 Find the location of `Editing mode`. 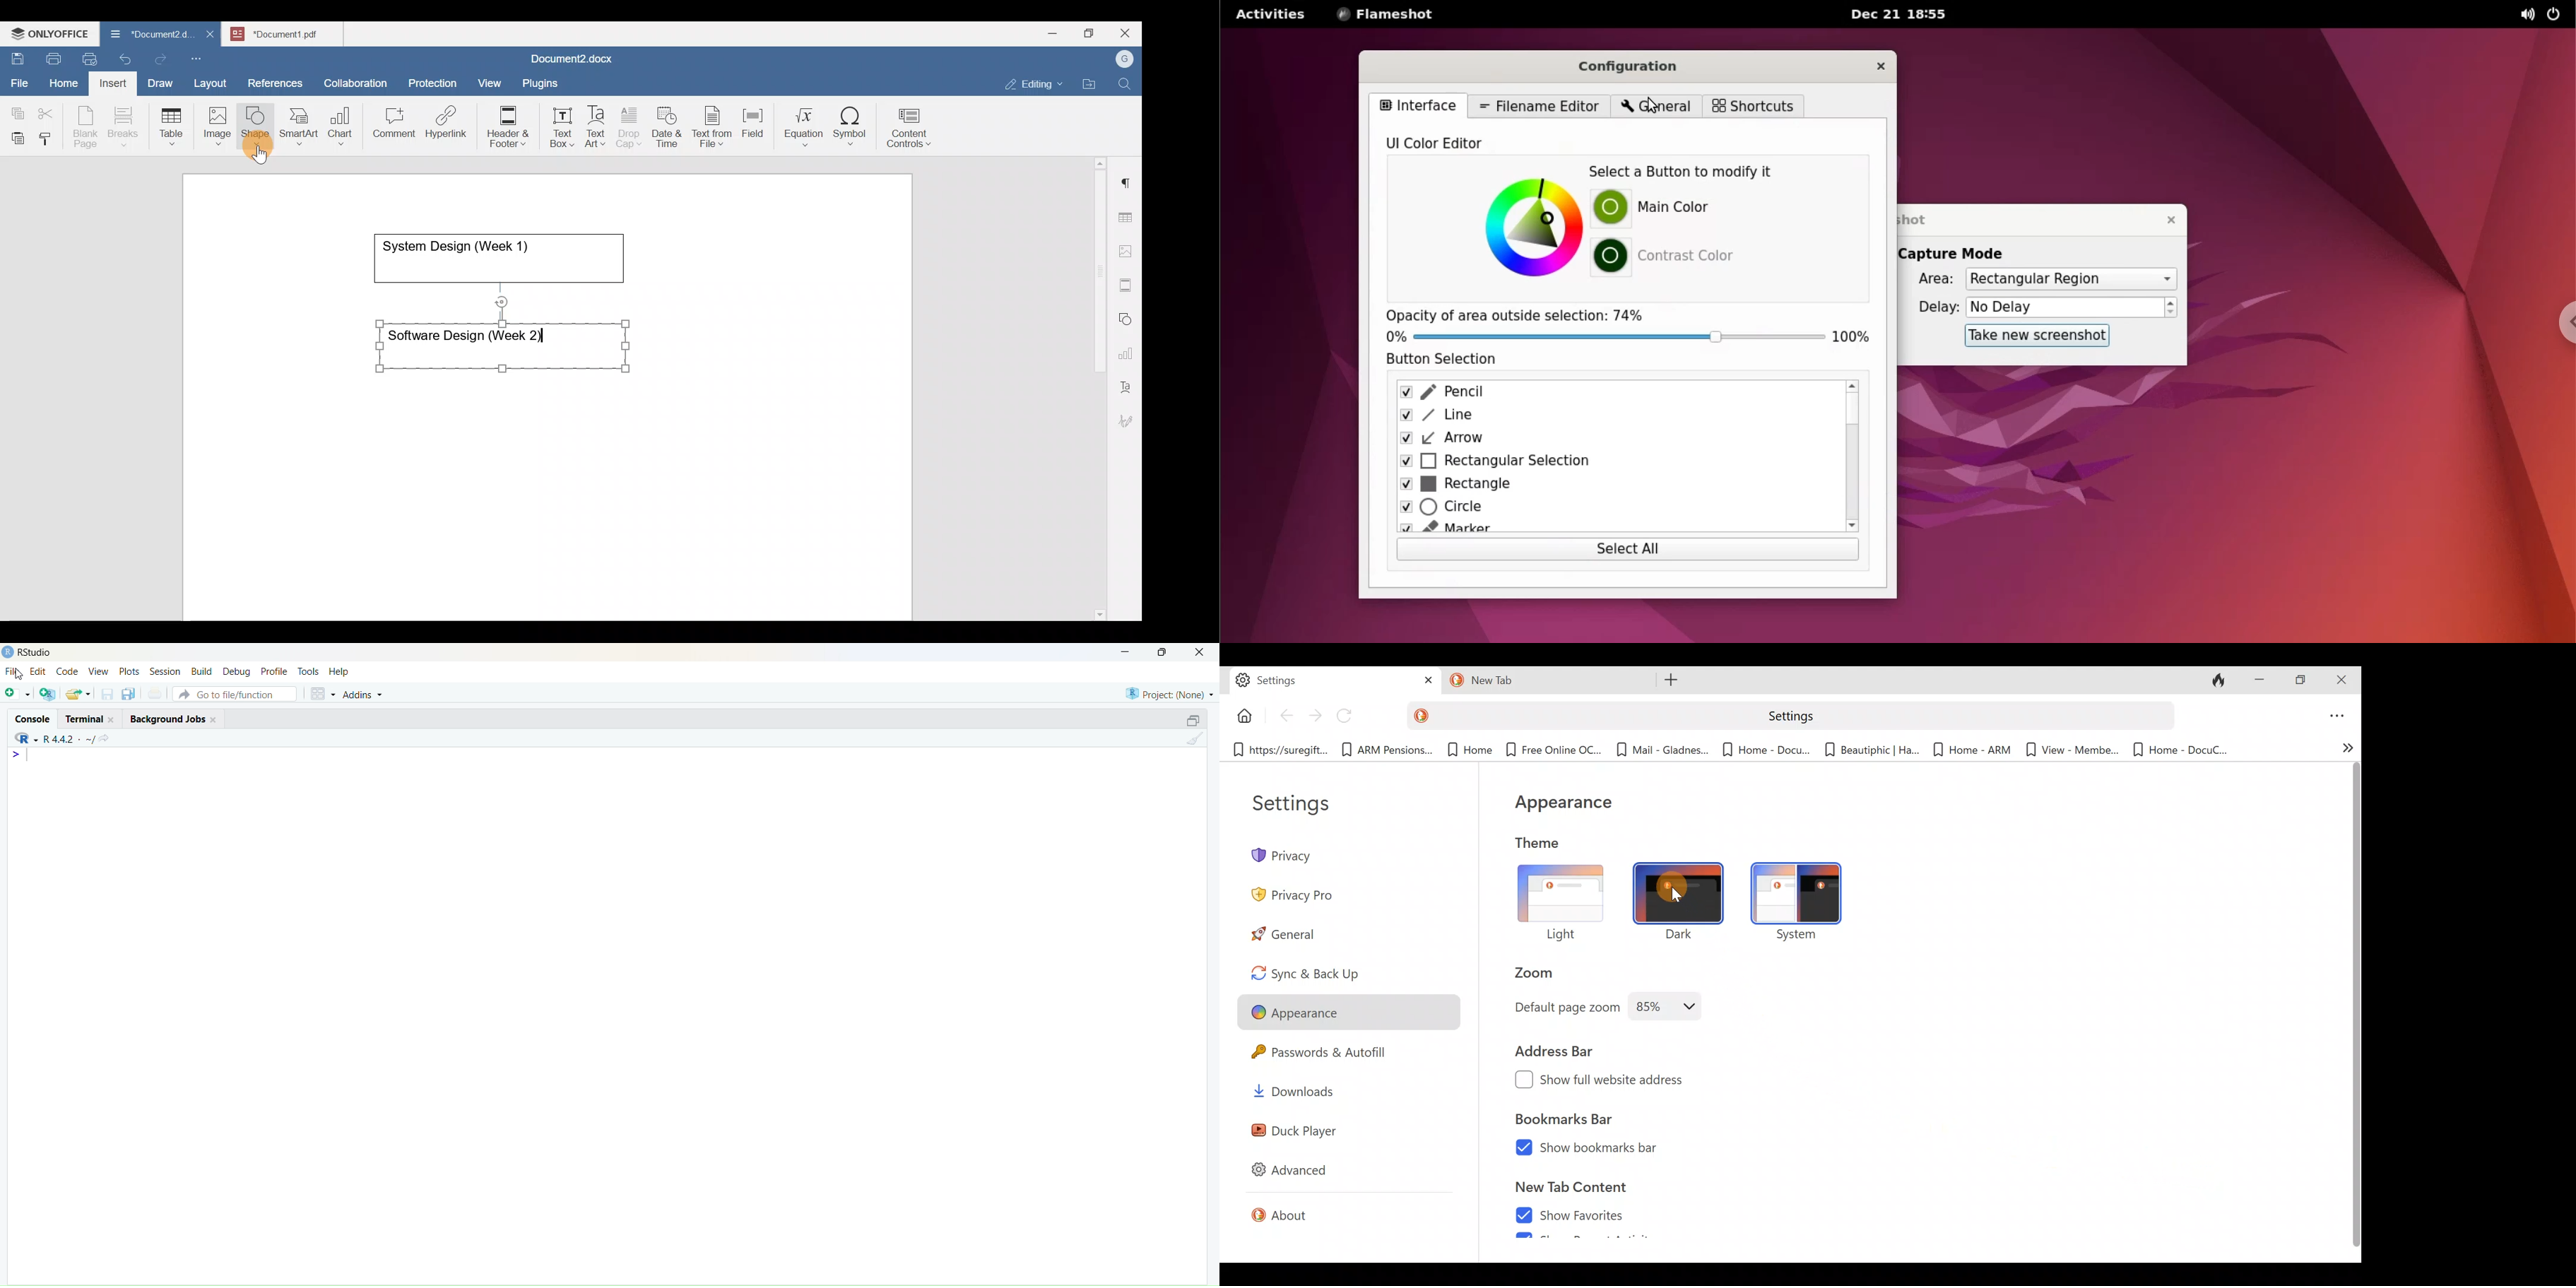

Editing mode is located at coordinates (1035, 82).